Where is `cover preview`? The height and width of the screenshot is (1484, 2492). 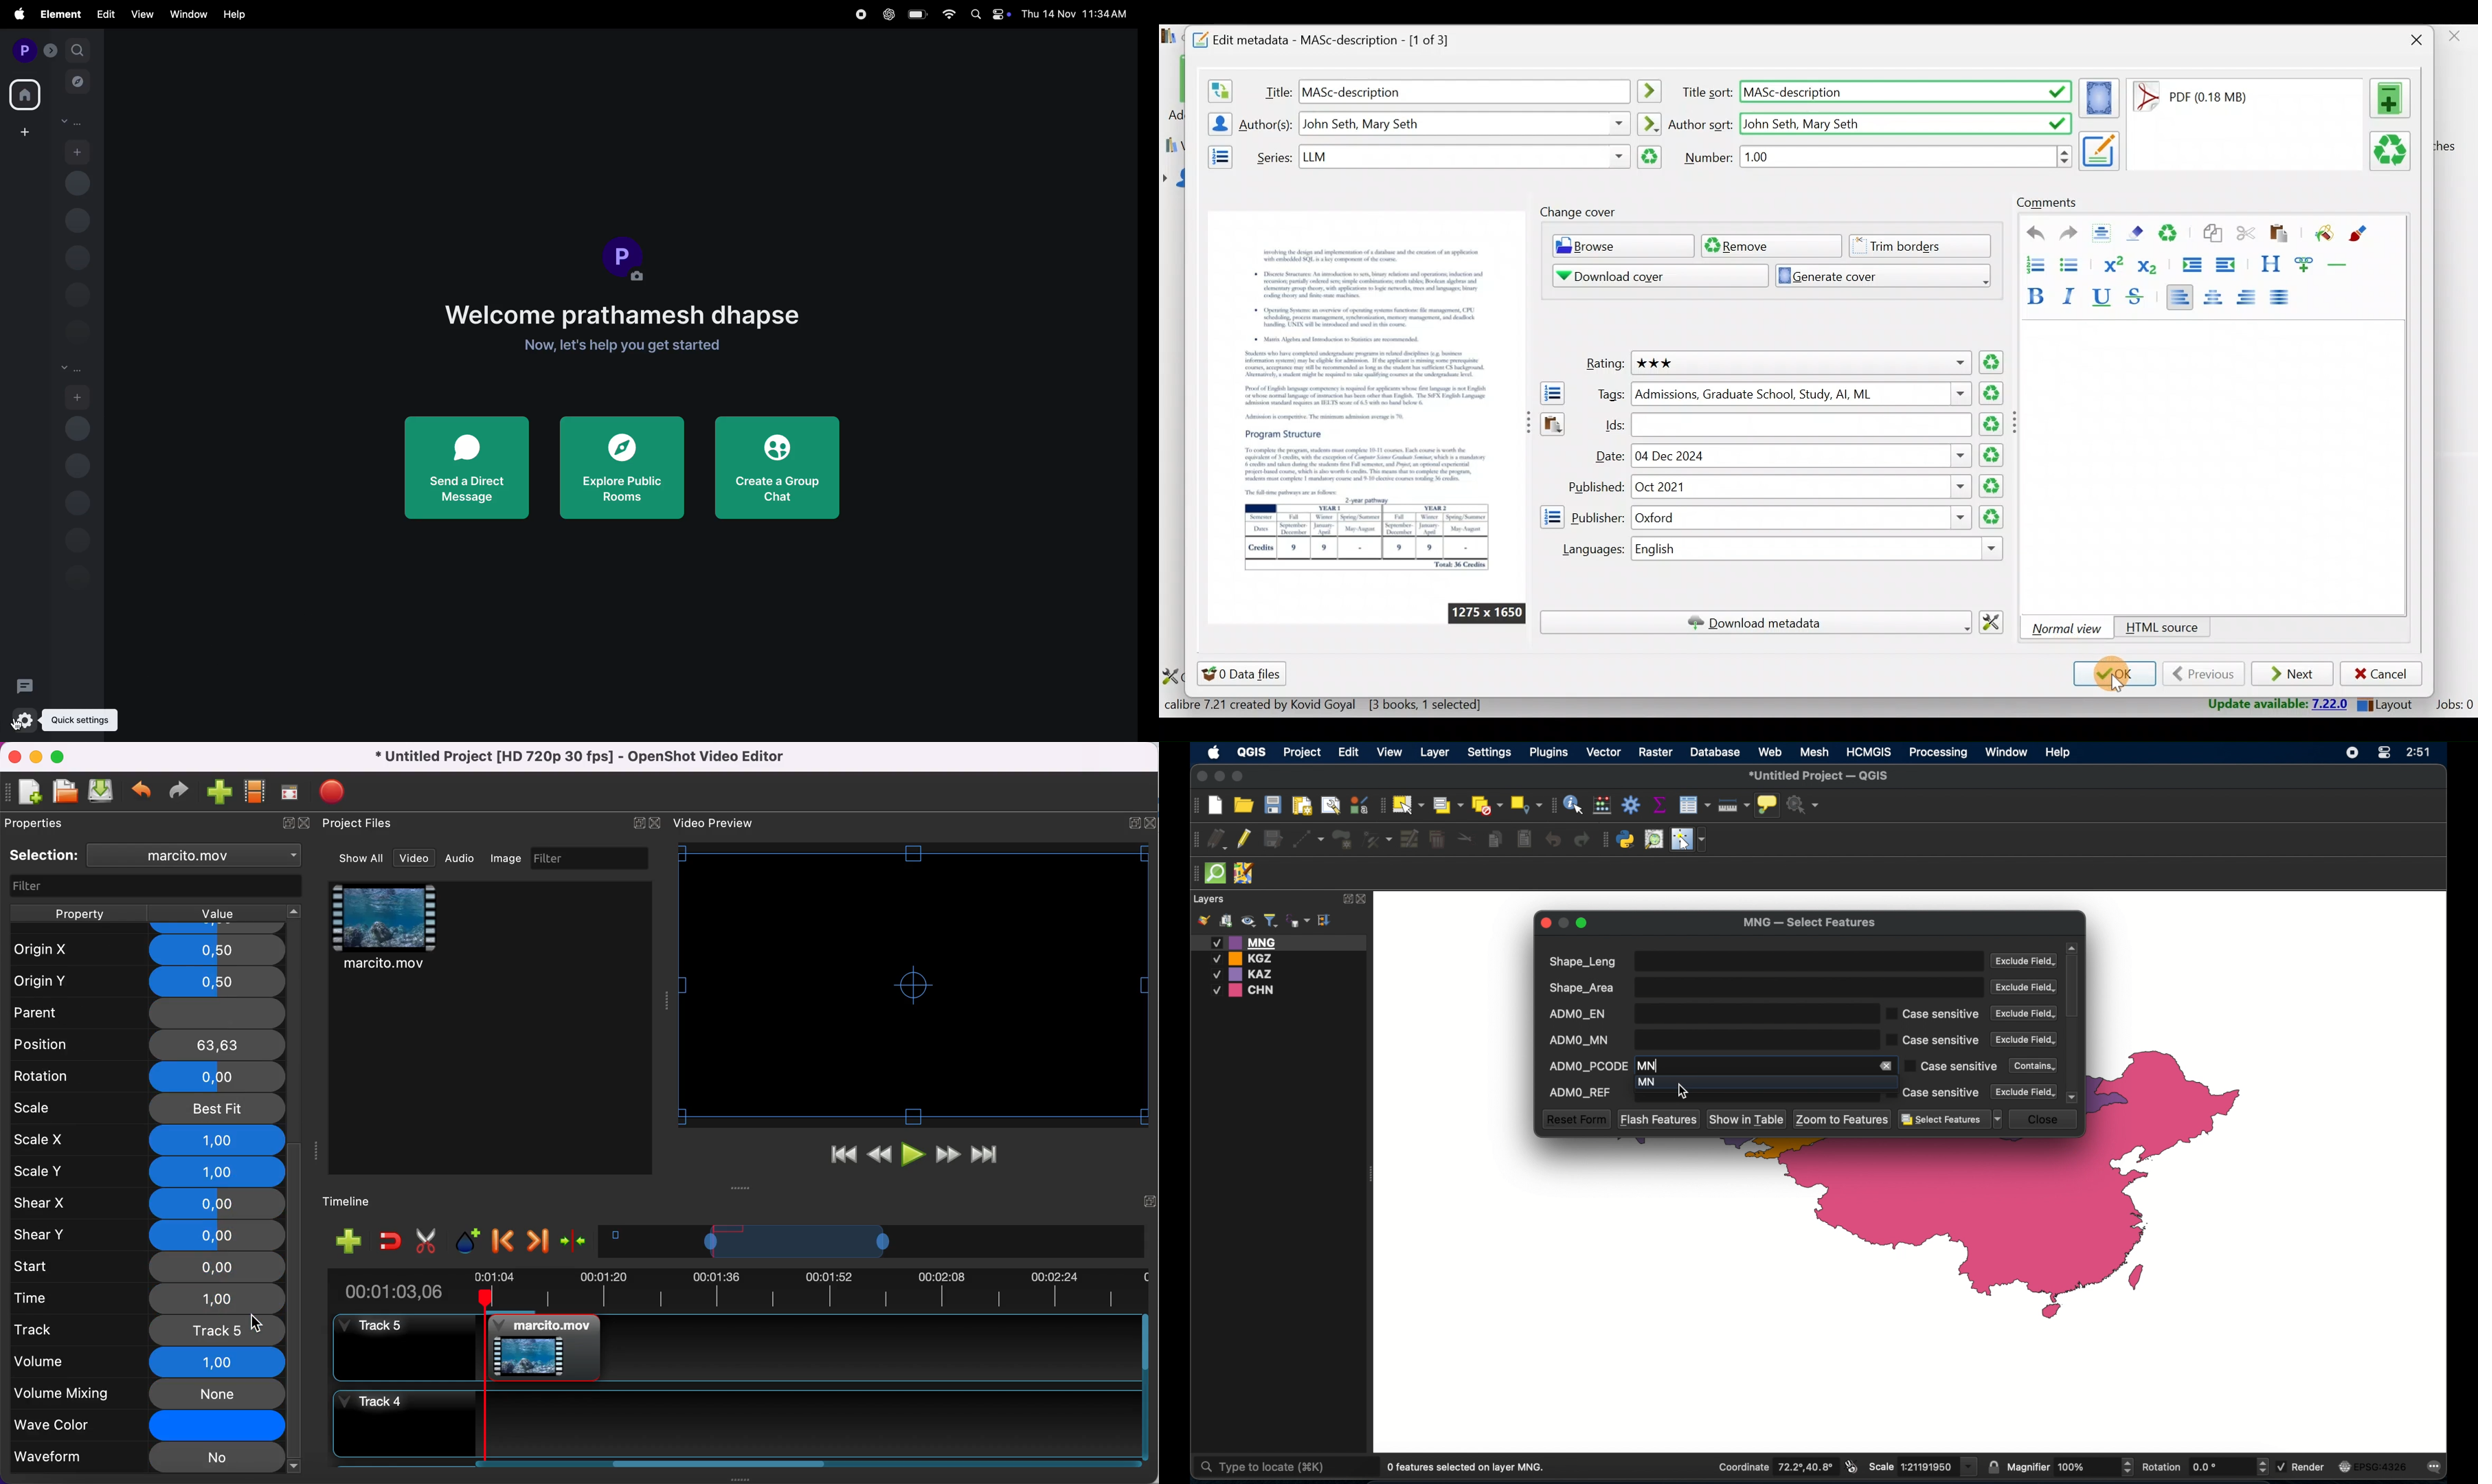 cover preview is located at coordinates (1366, 397).